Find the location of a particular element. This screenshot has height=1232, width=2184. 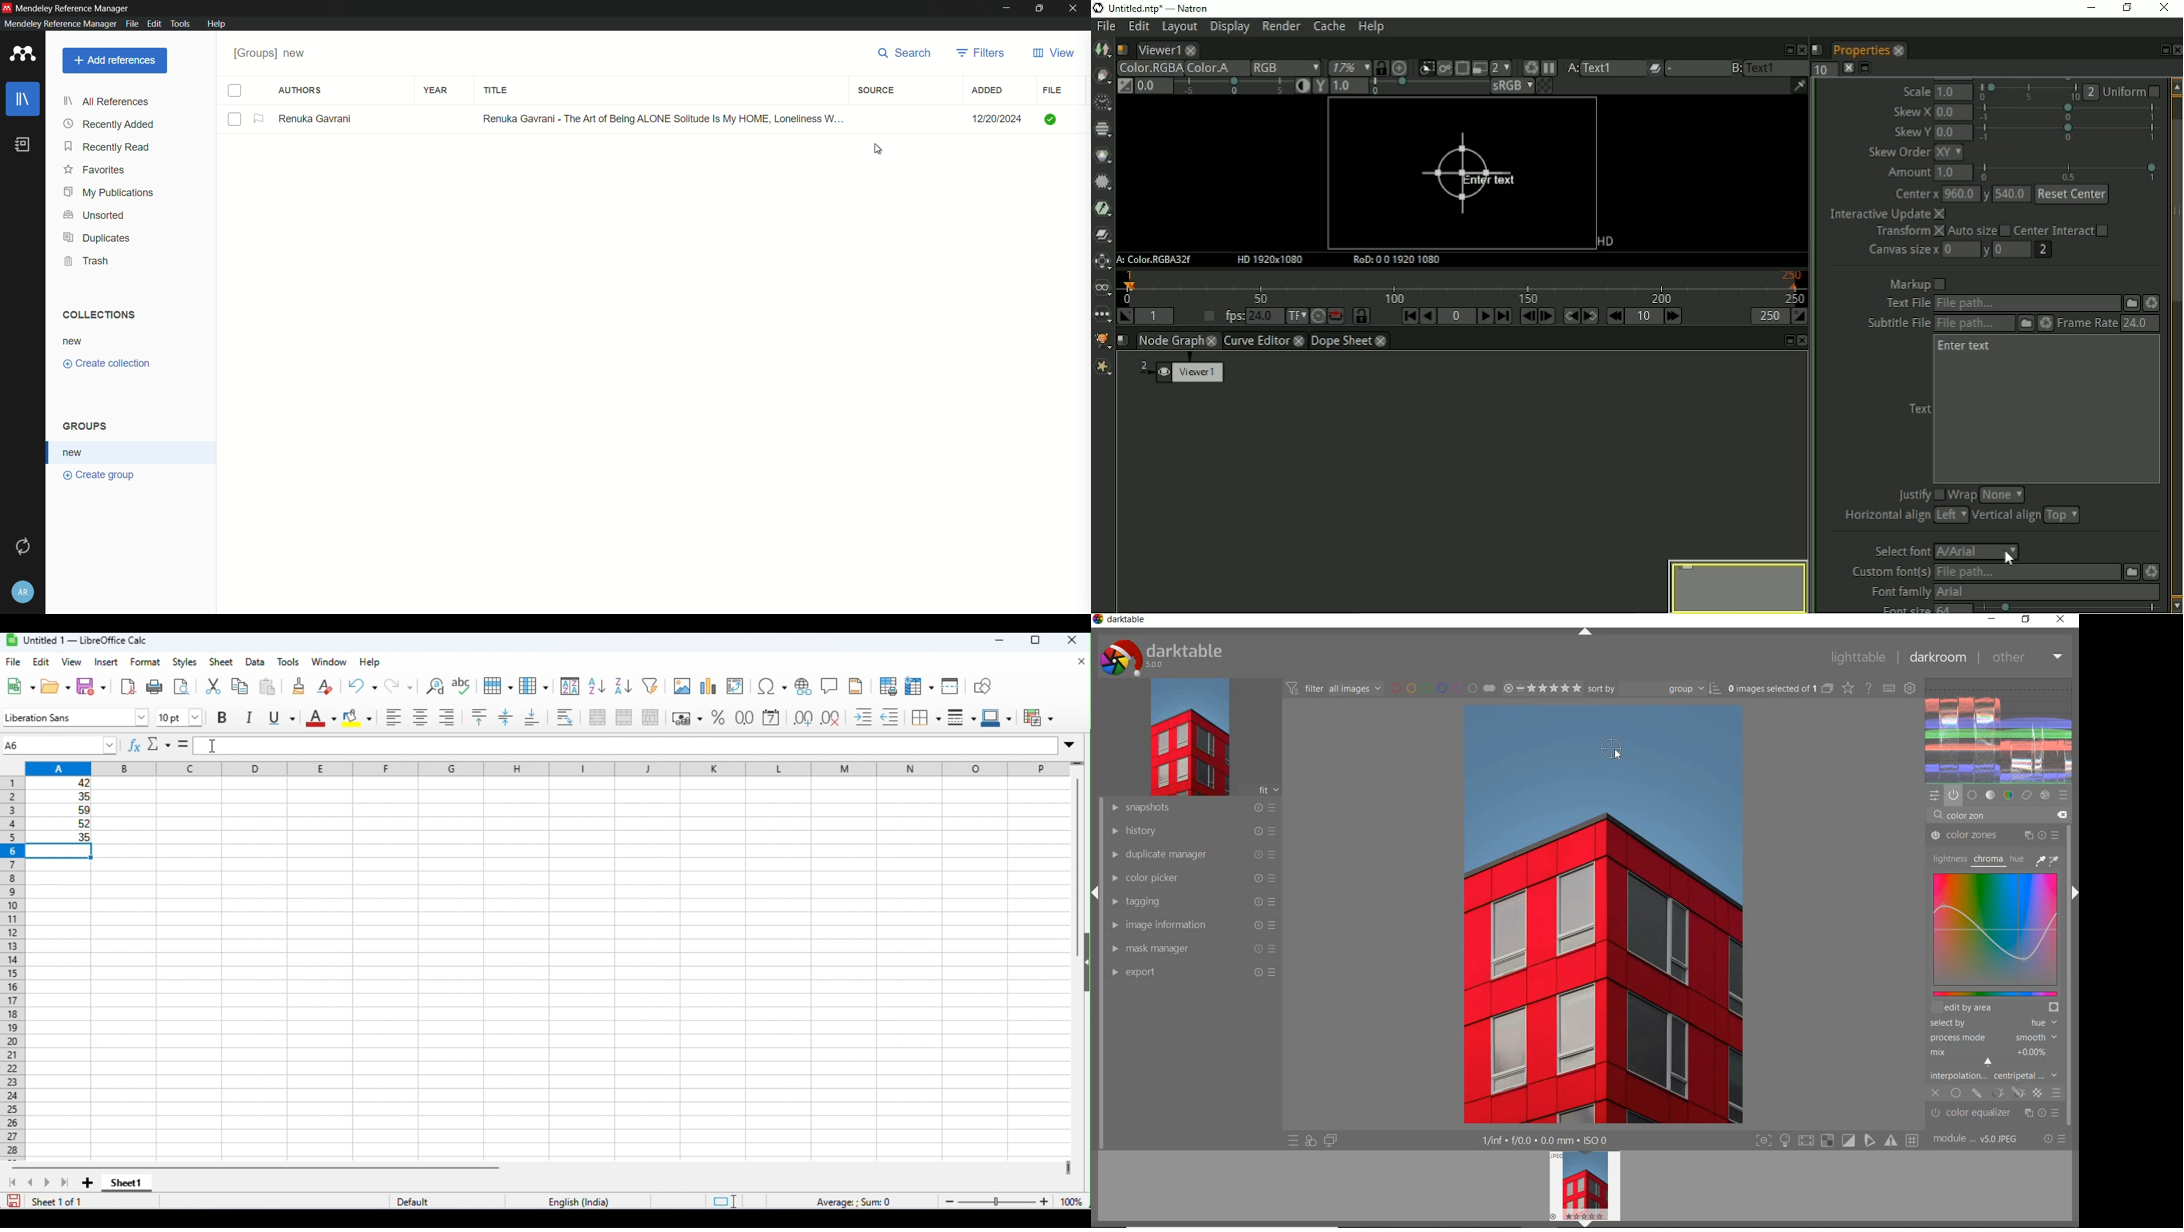

MAP is located at coordinates (1998, 933).